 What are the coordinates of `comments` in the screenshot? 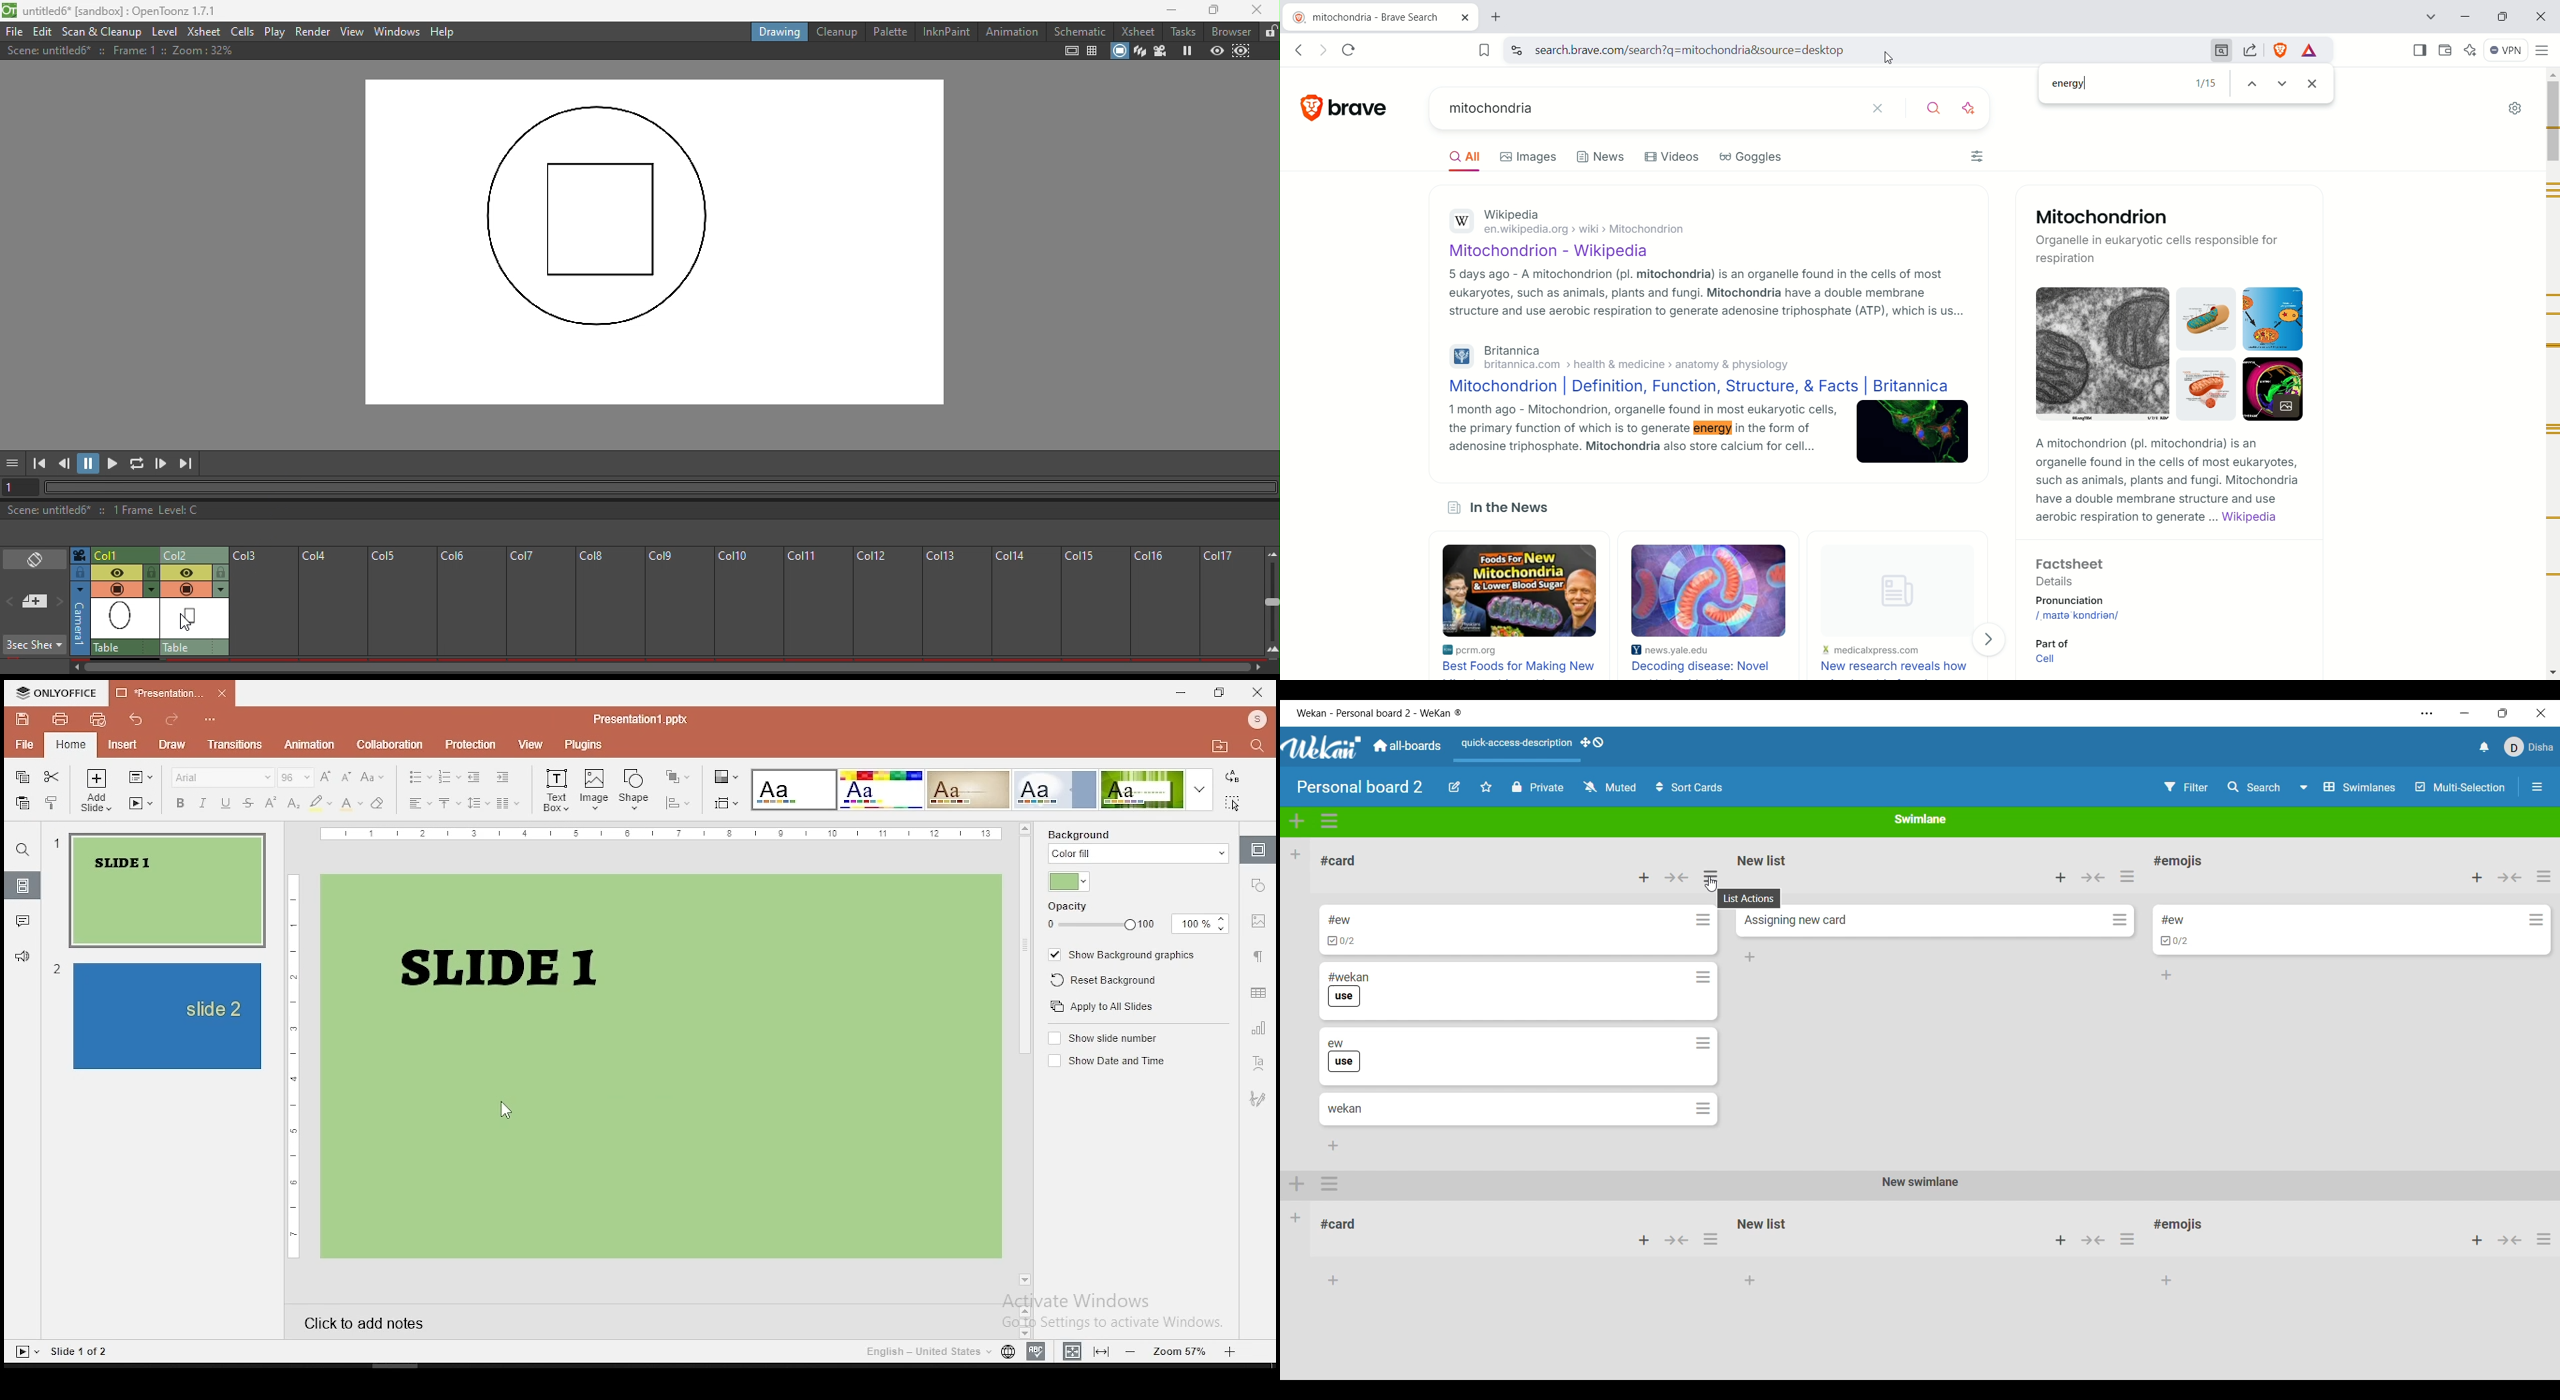 It's located at (23, 921).